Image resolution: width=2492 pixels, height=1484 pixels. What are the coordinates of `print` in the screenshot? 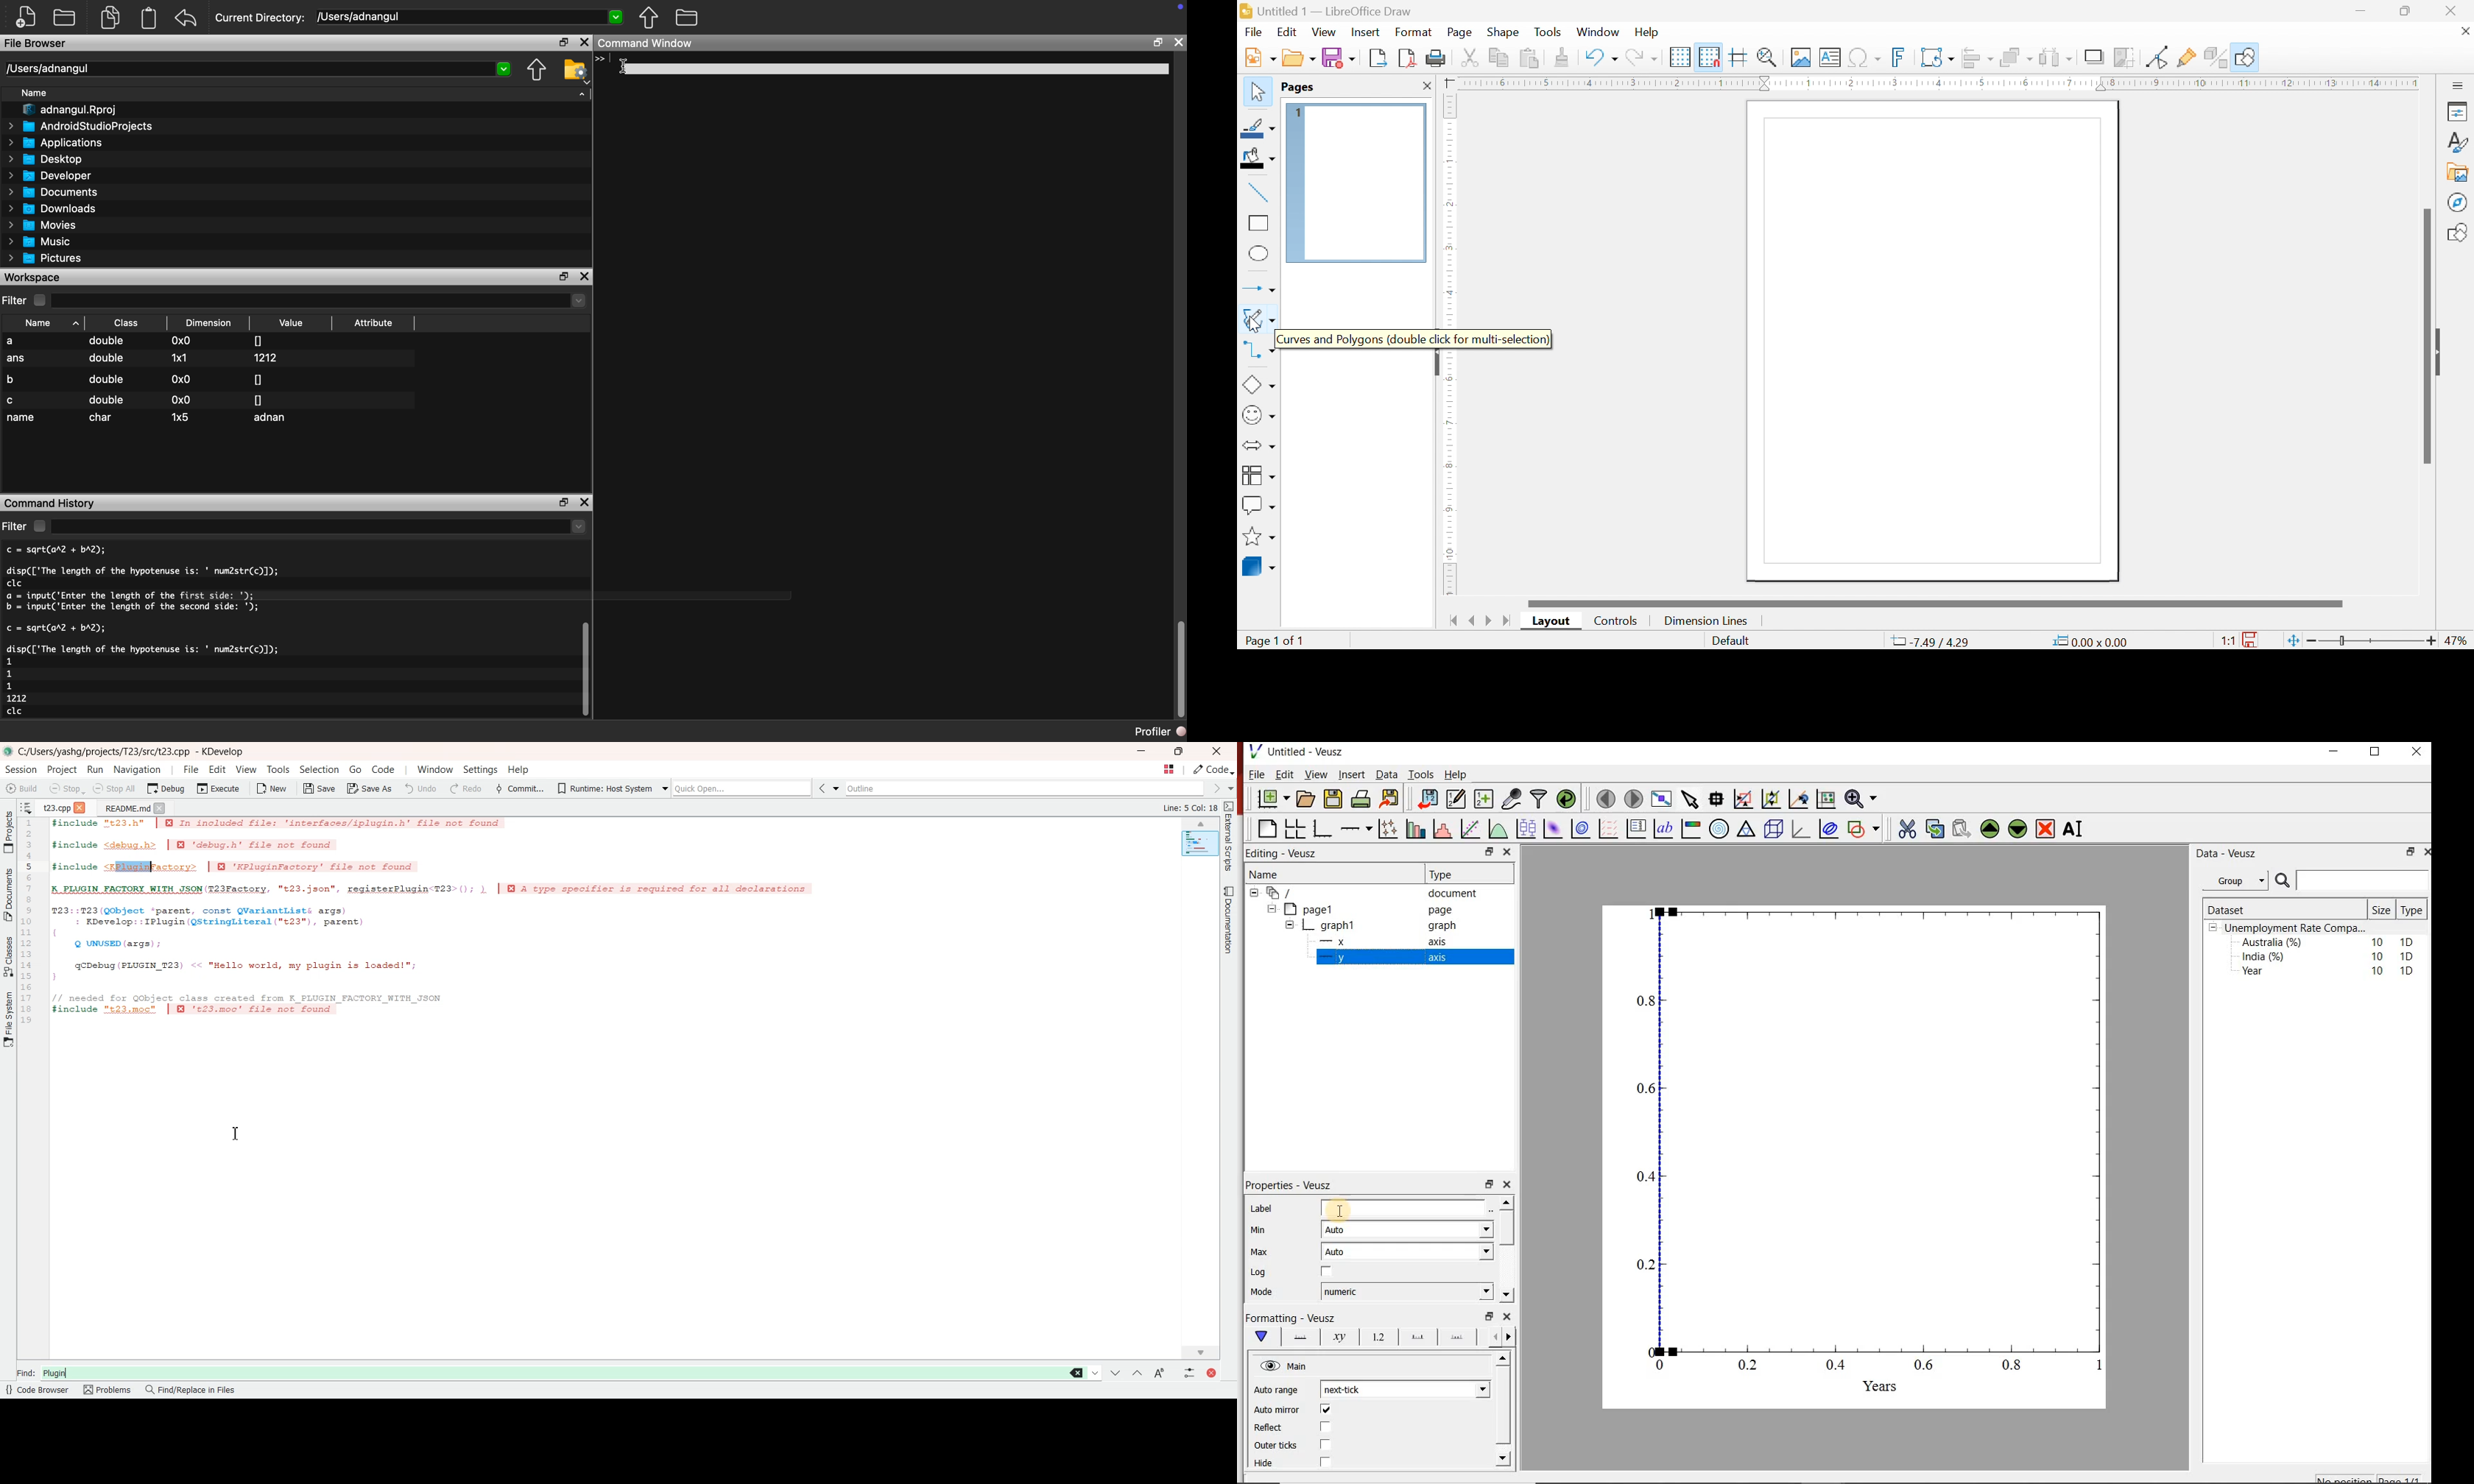 It's located at (1437, 59).